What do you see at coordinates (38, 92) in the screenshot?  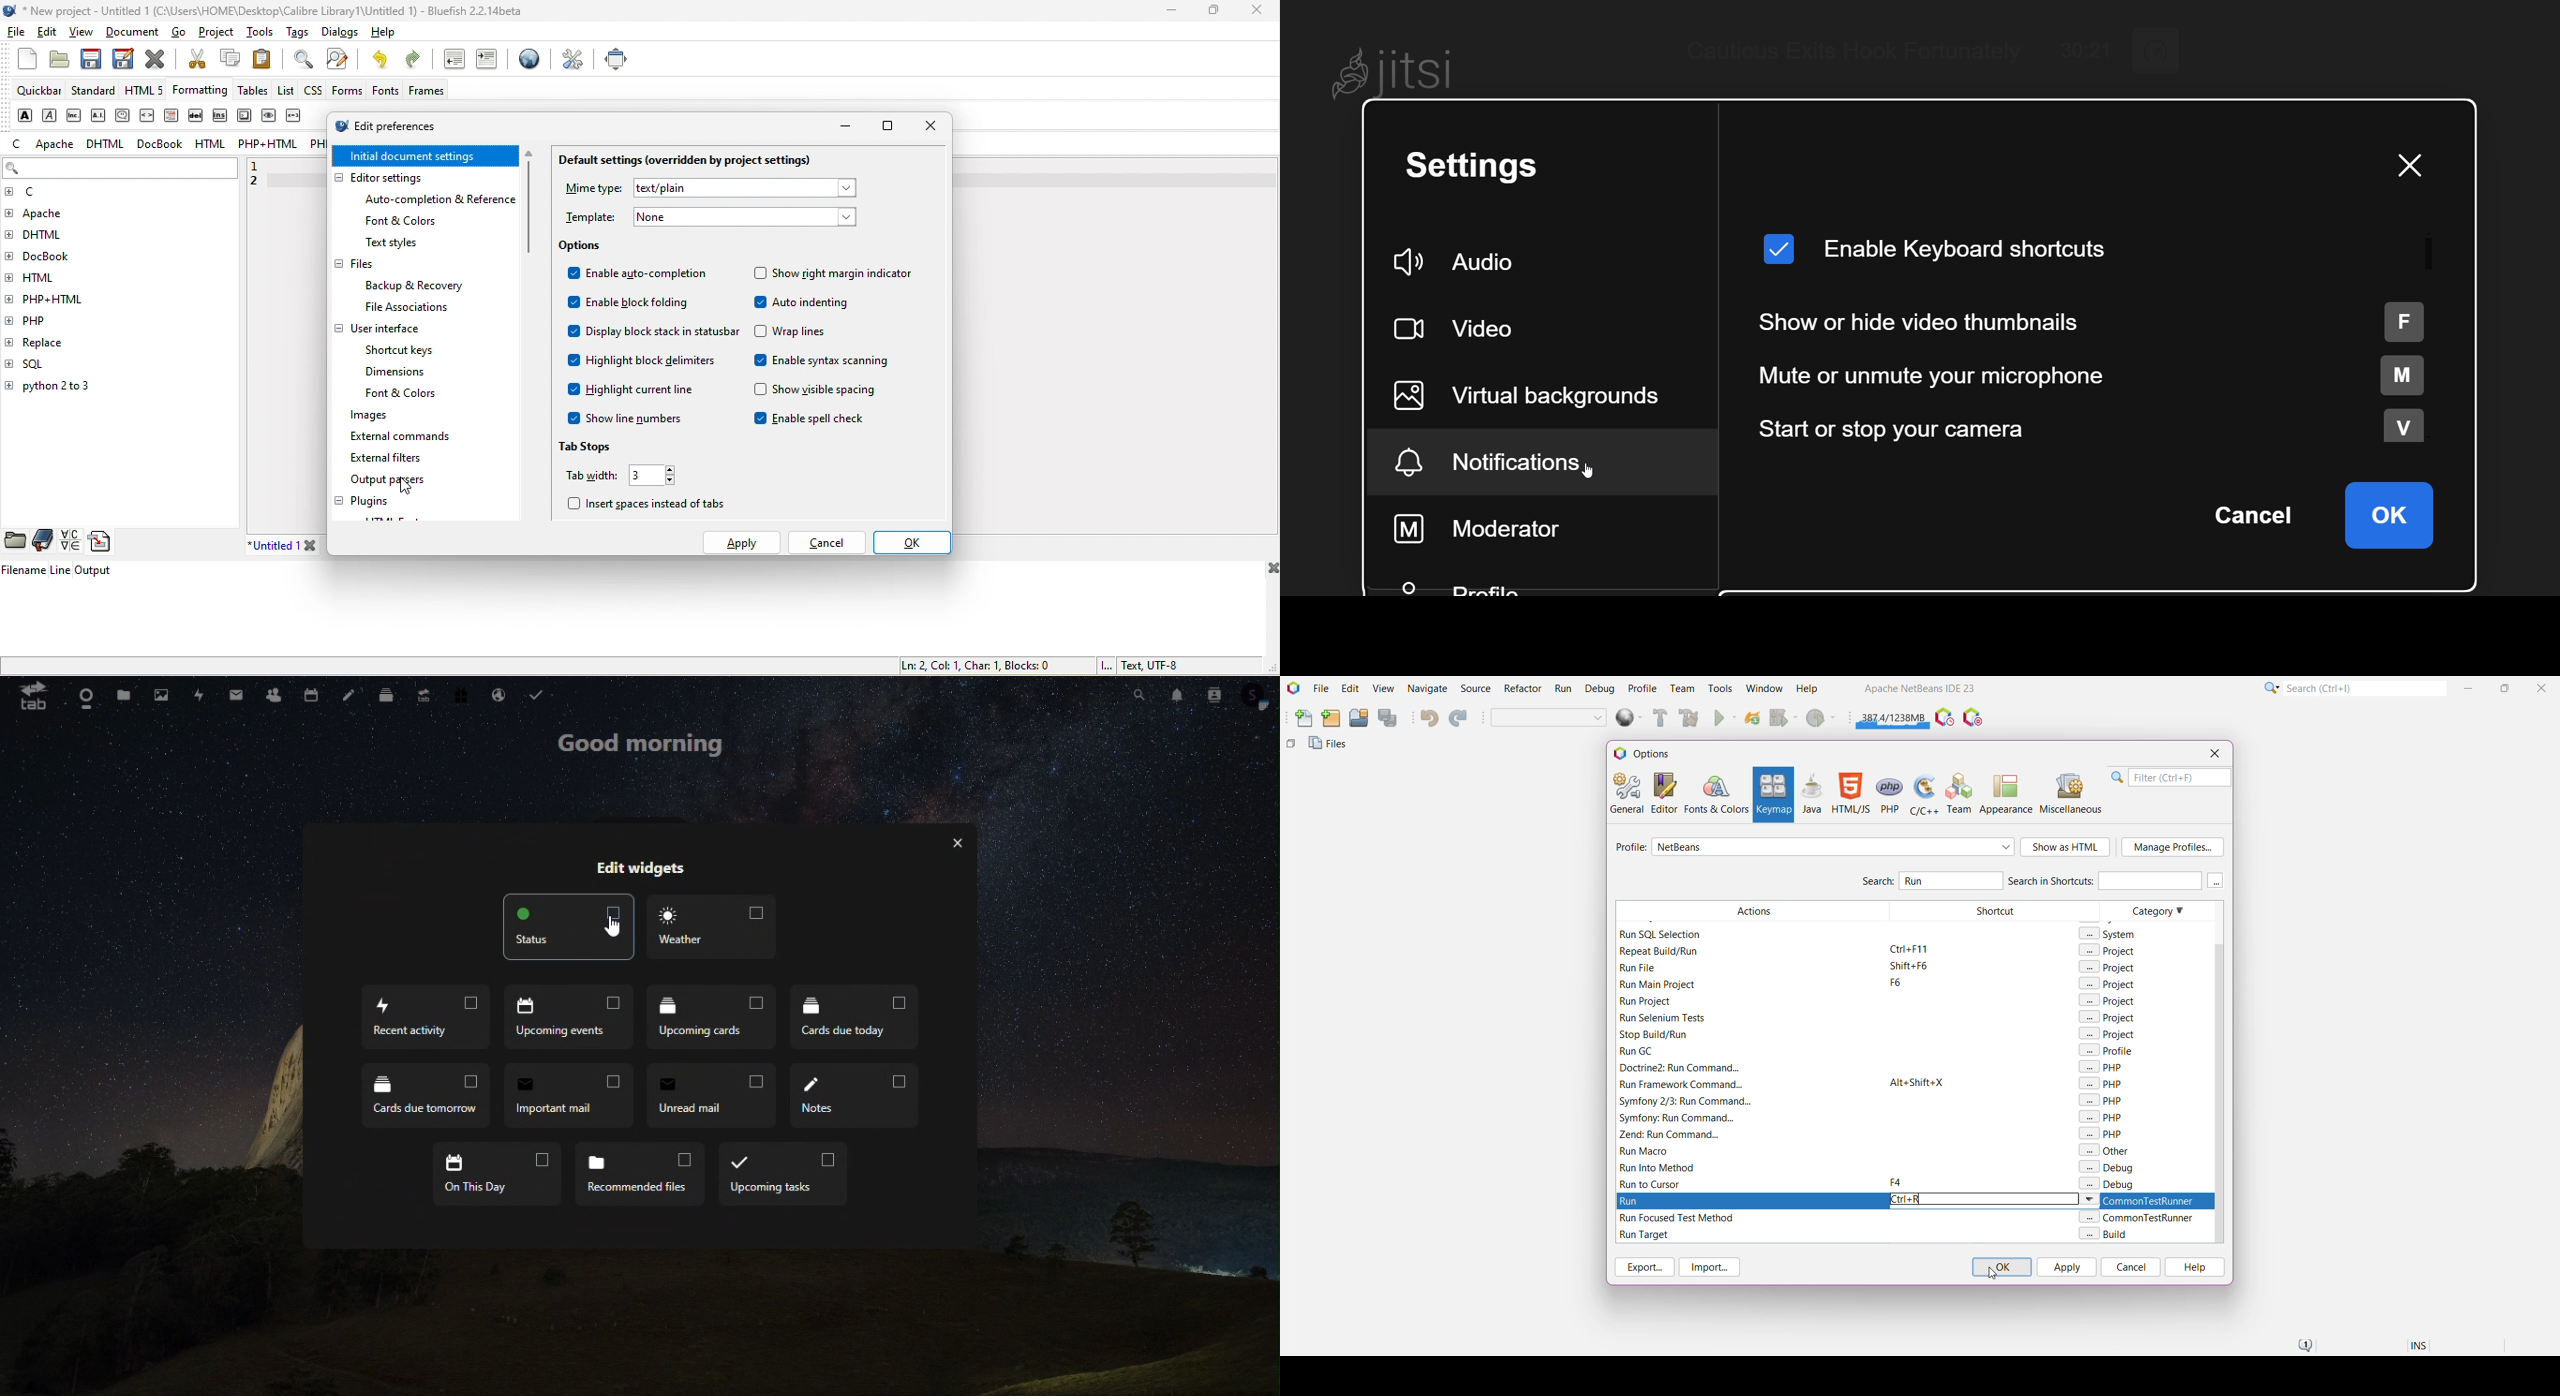 I see `quickbar` at bounding box center [38, 92].